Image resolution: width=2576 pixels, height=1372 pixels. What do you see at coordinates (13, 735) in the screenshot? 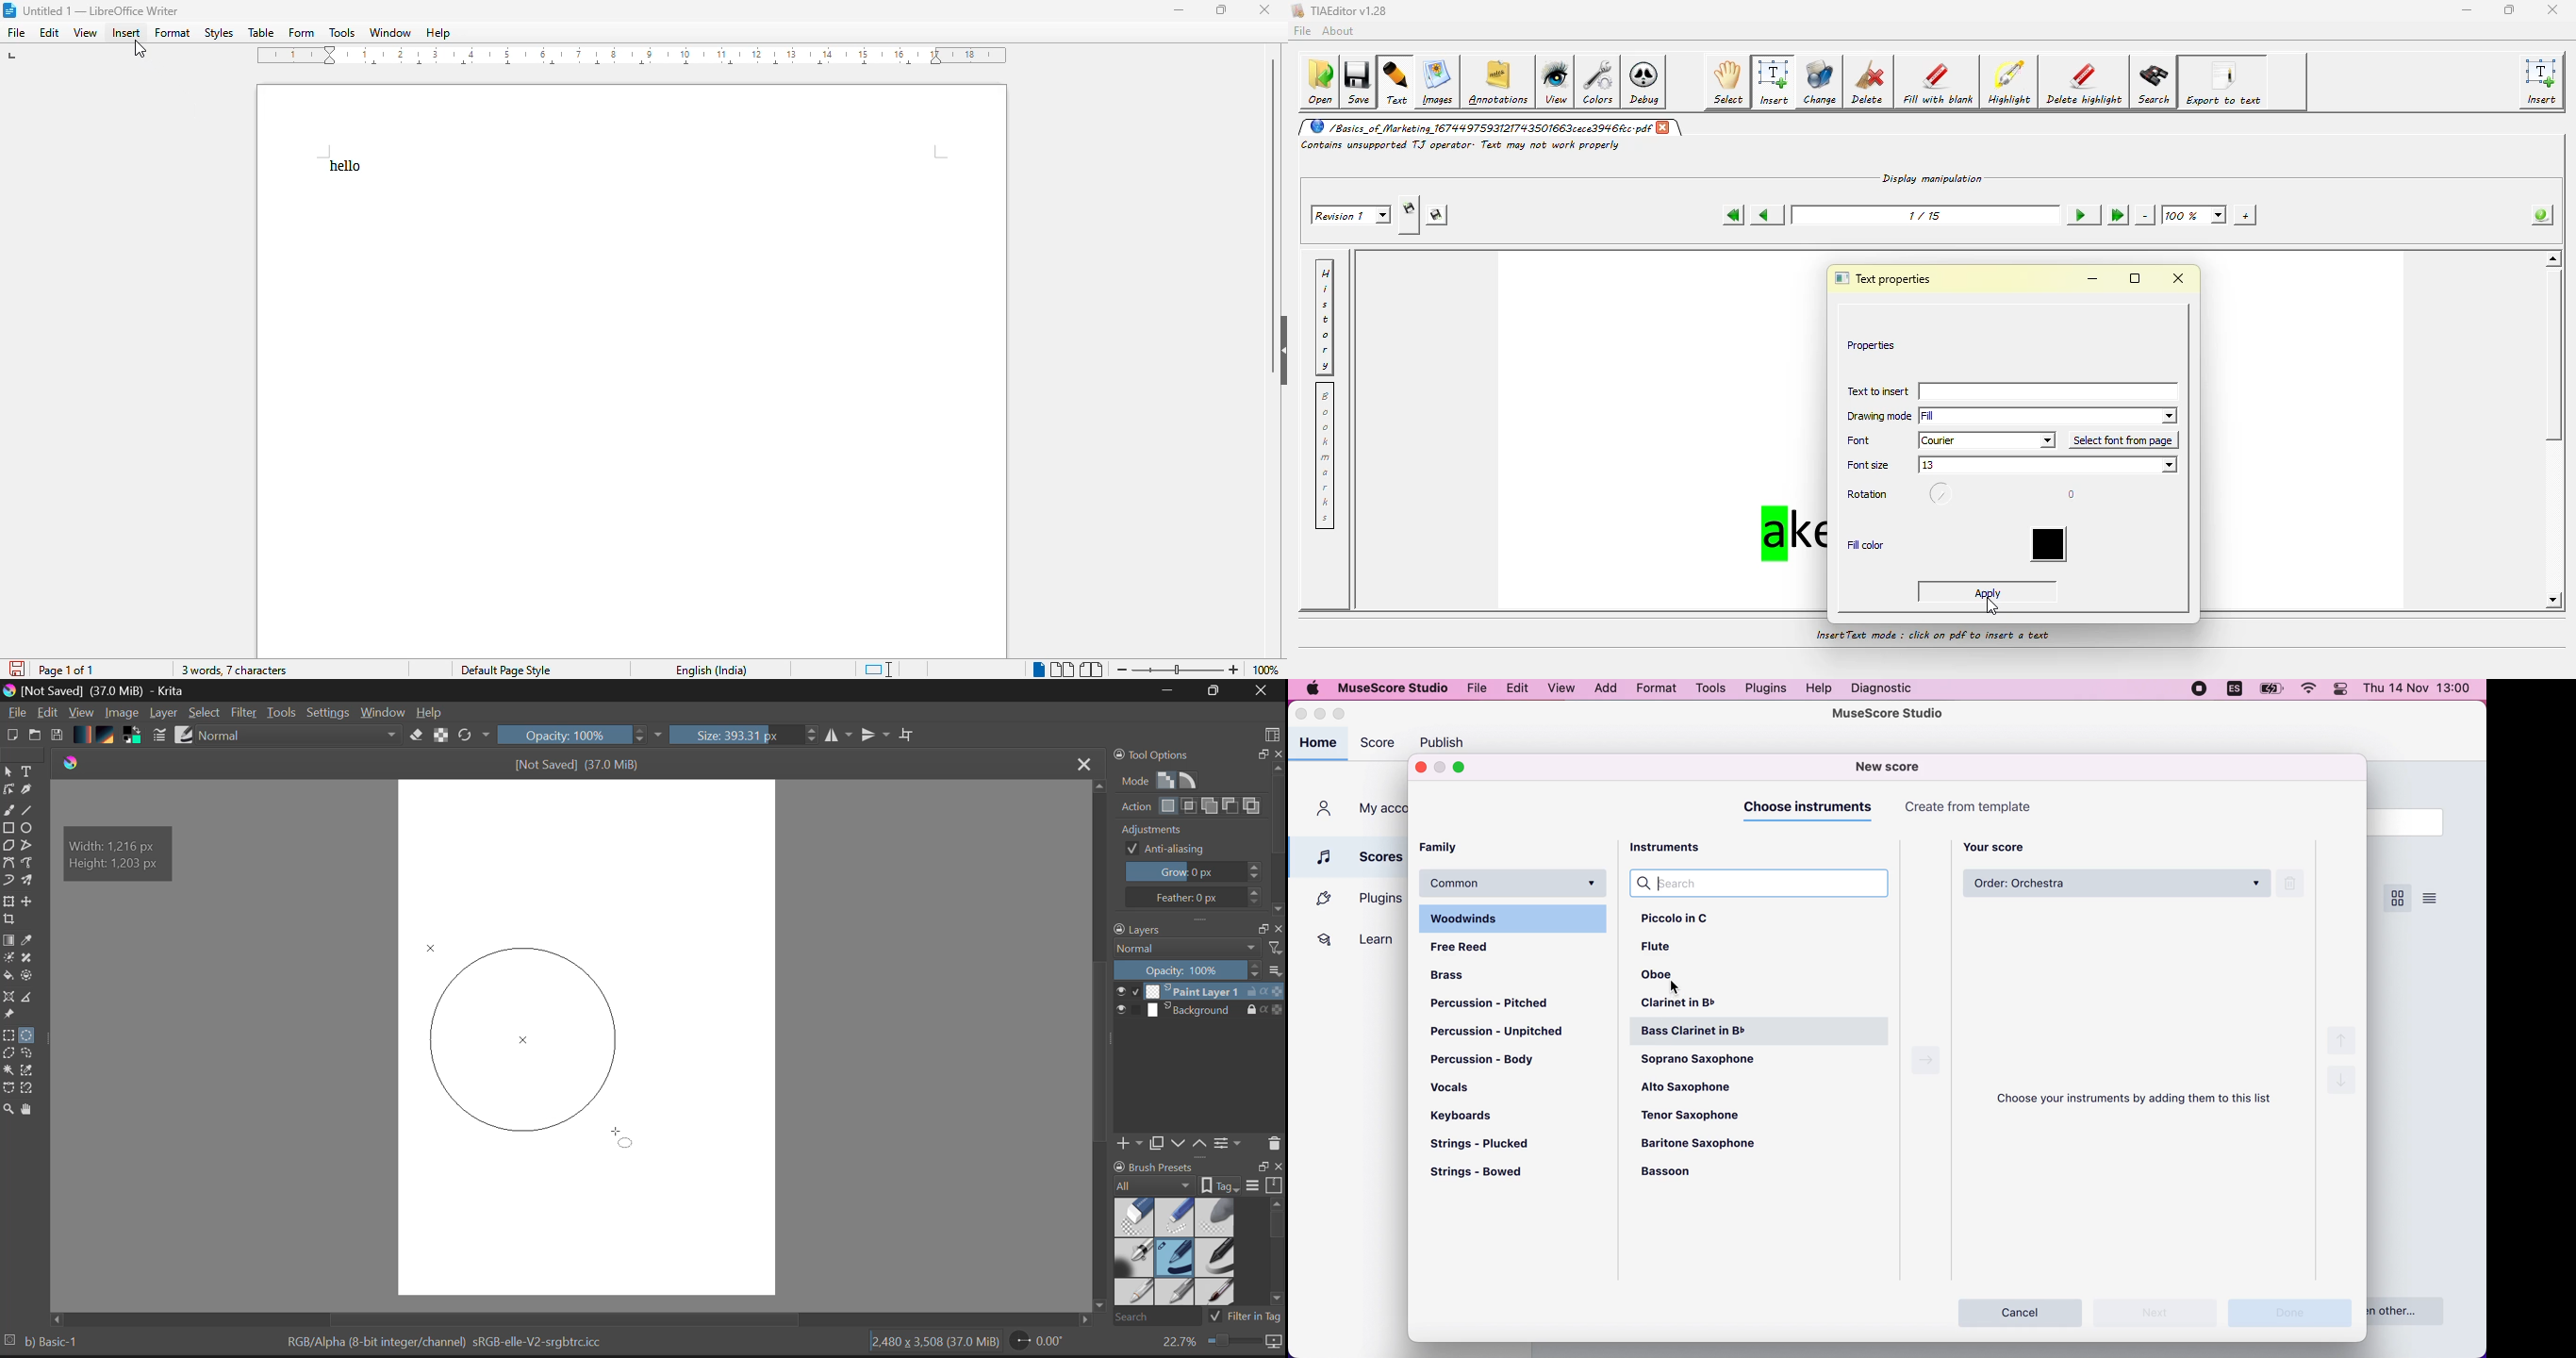
I see `New` at bounding box center [13, 735].